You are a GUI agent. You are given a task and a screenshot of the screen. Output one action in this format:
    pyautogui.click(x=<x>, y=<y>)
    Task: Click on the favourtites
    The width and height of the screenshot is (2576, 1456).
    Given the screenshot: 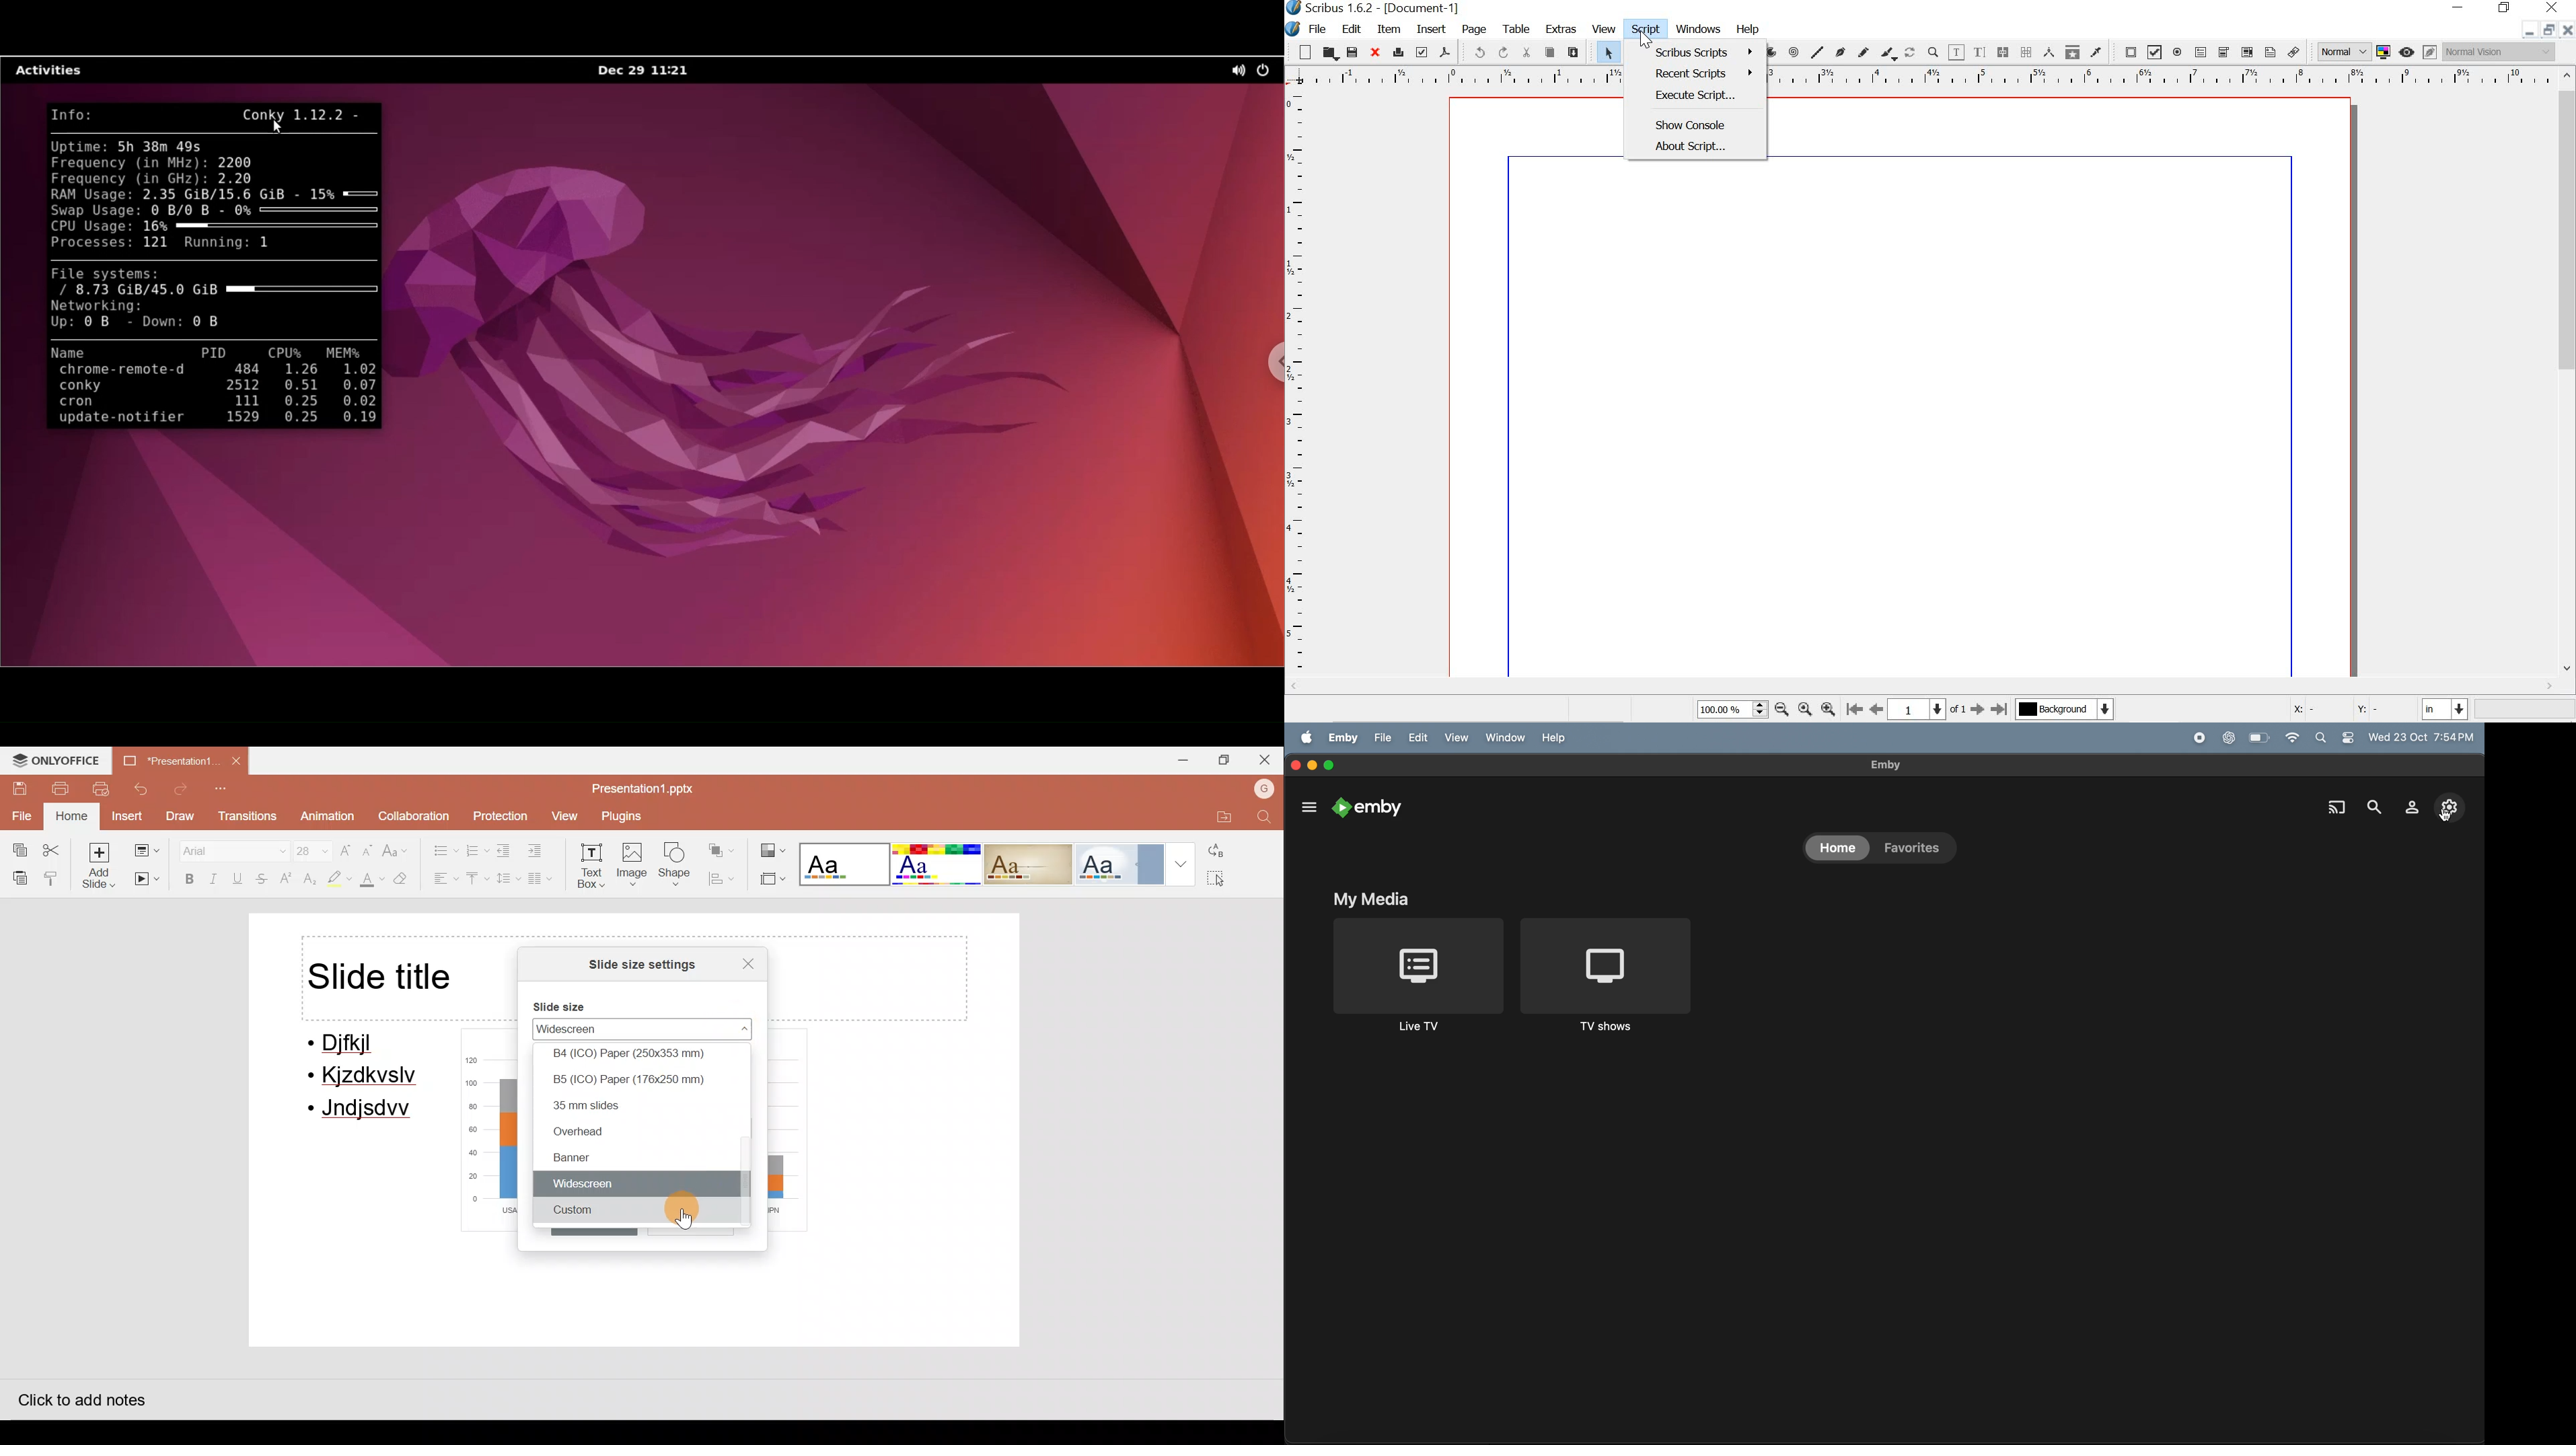 What is the action you would take?
    pyautogui.click(x=1915, y=845)
    